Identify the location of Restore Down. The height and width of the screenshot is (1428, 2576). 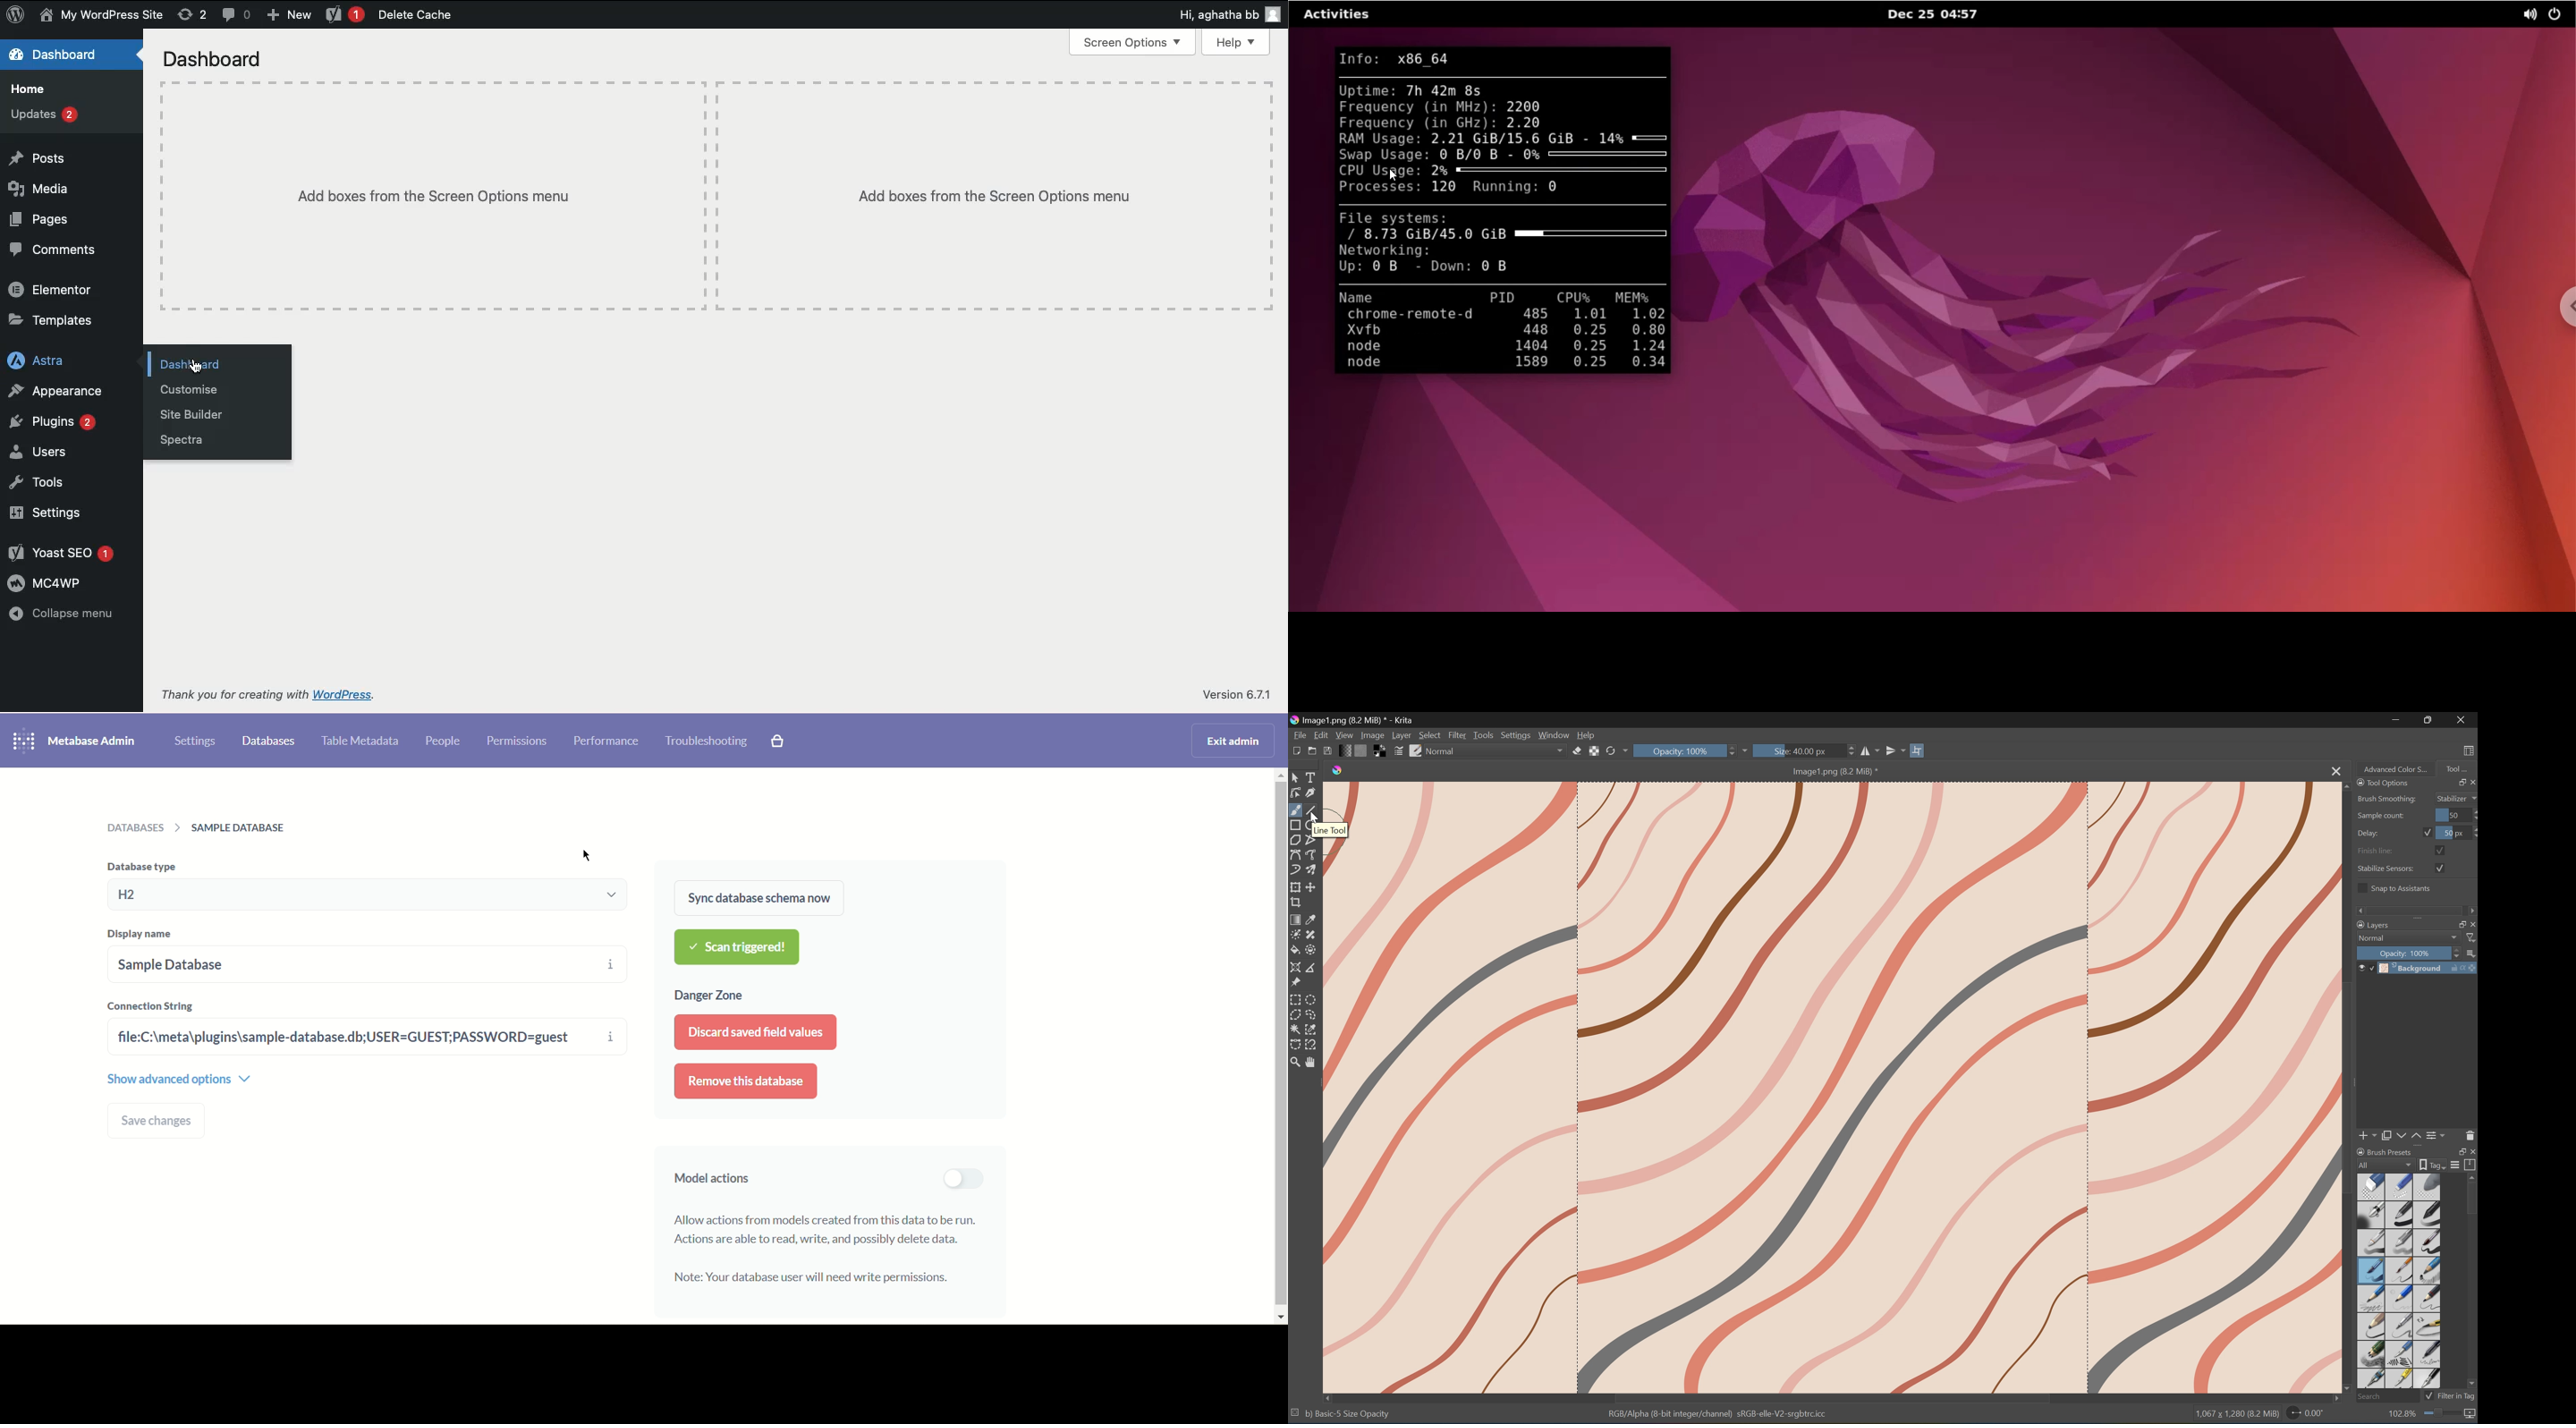
(2458, 1151).